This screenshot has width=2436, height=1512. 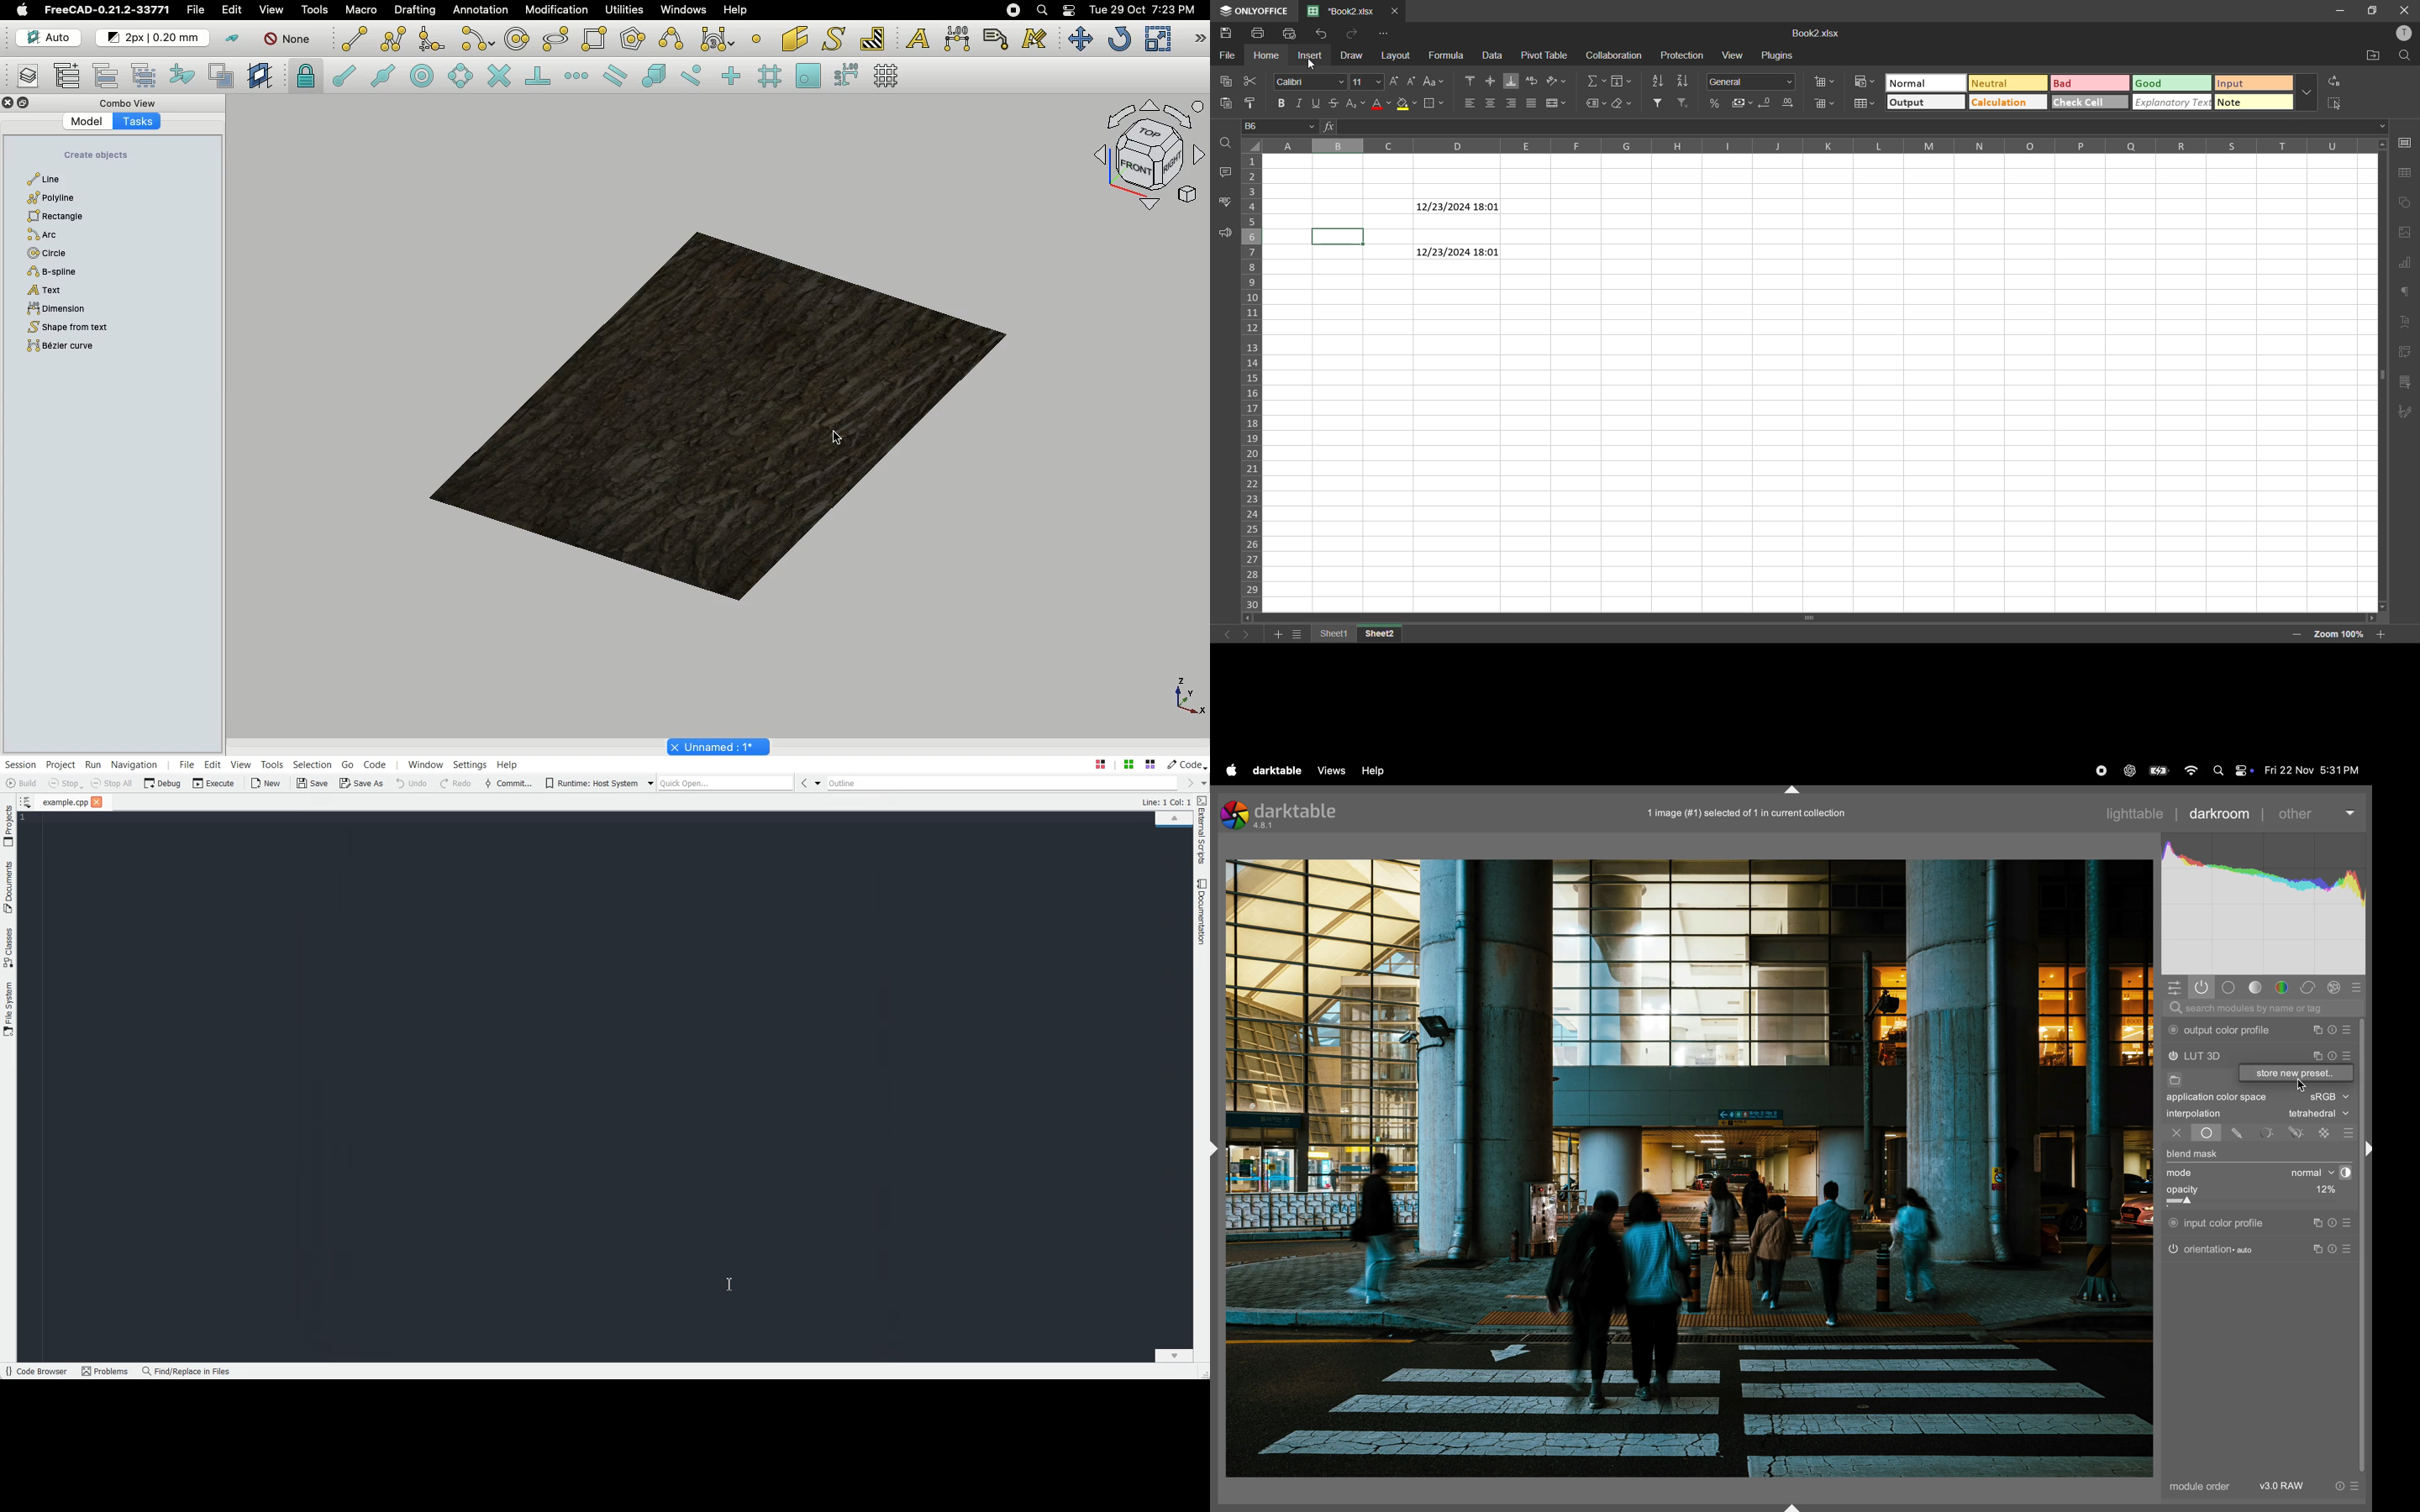 What do you see at coordinates (2336, 1223) in the screenshot?
I see `reset parameters` at bounding box center [2336, 1223].